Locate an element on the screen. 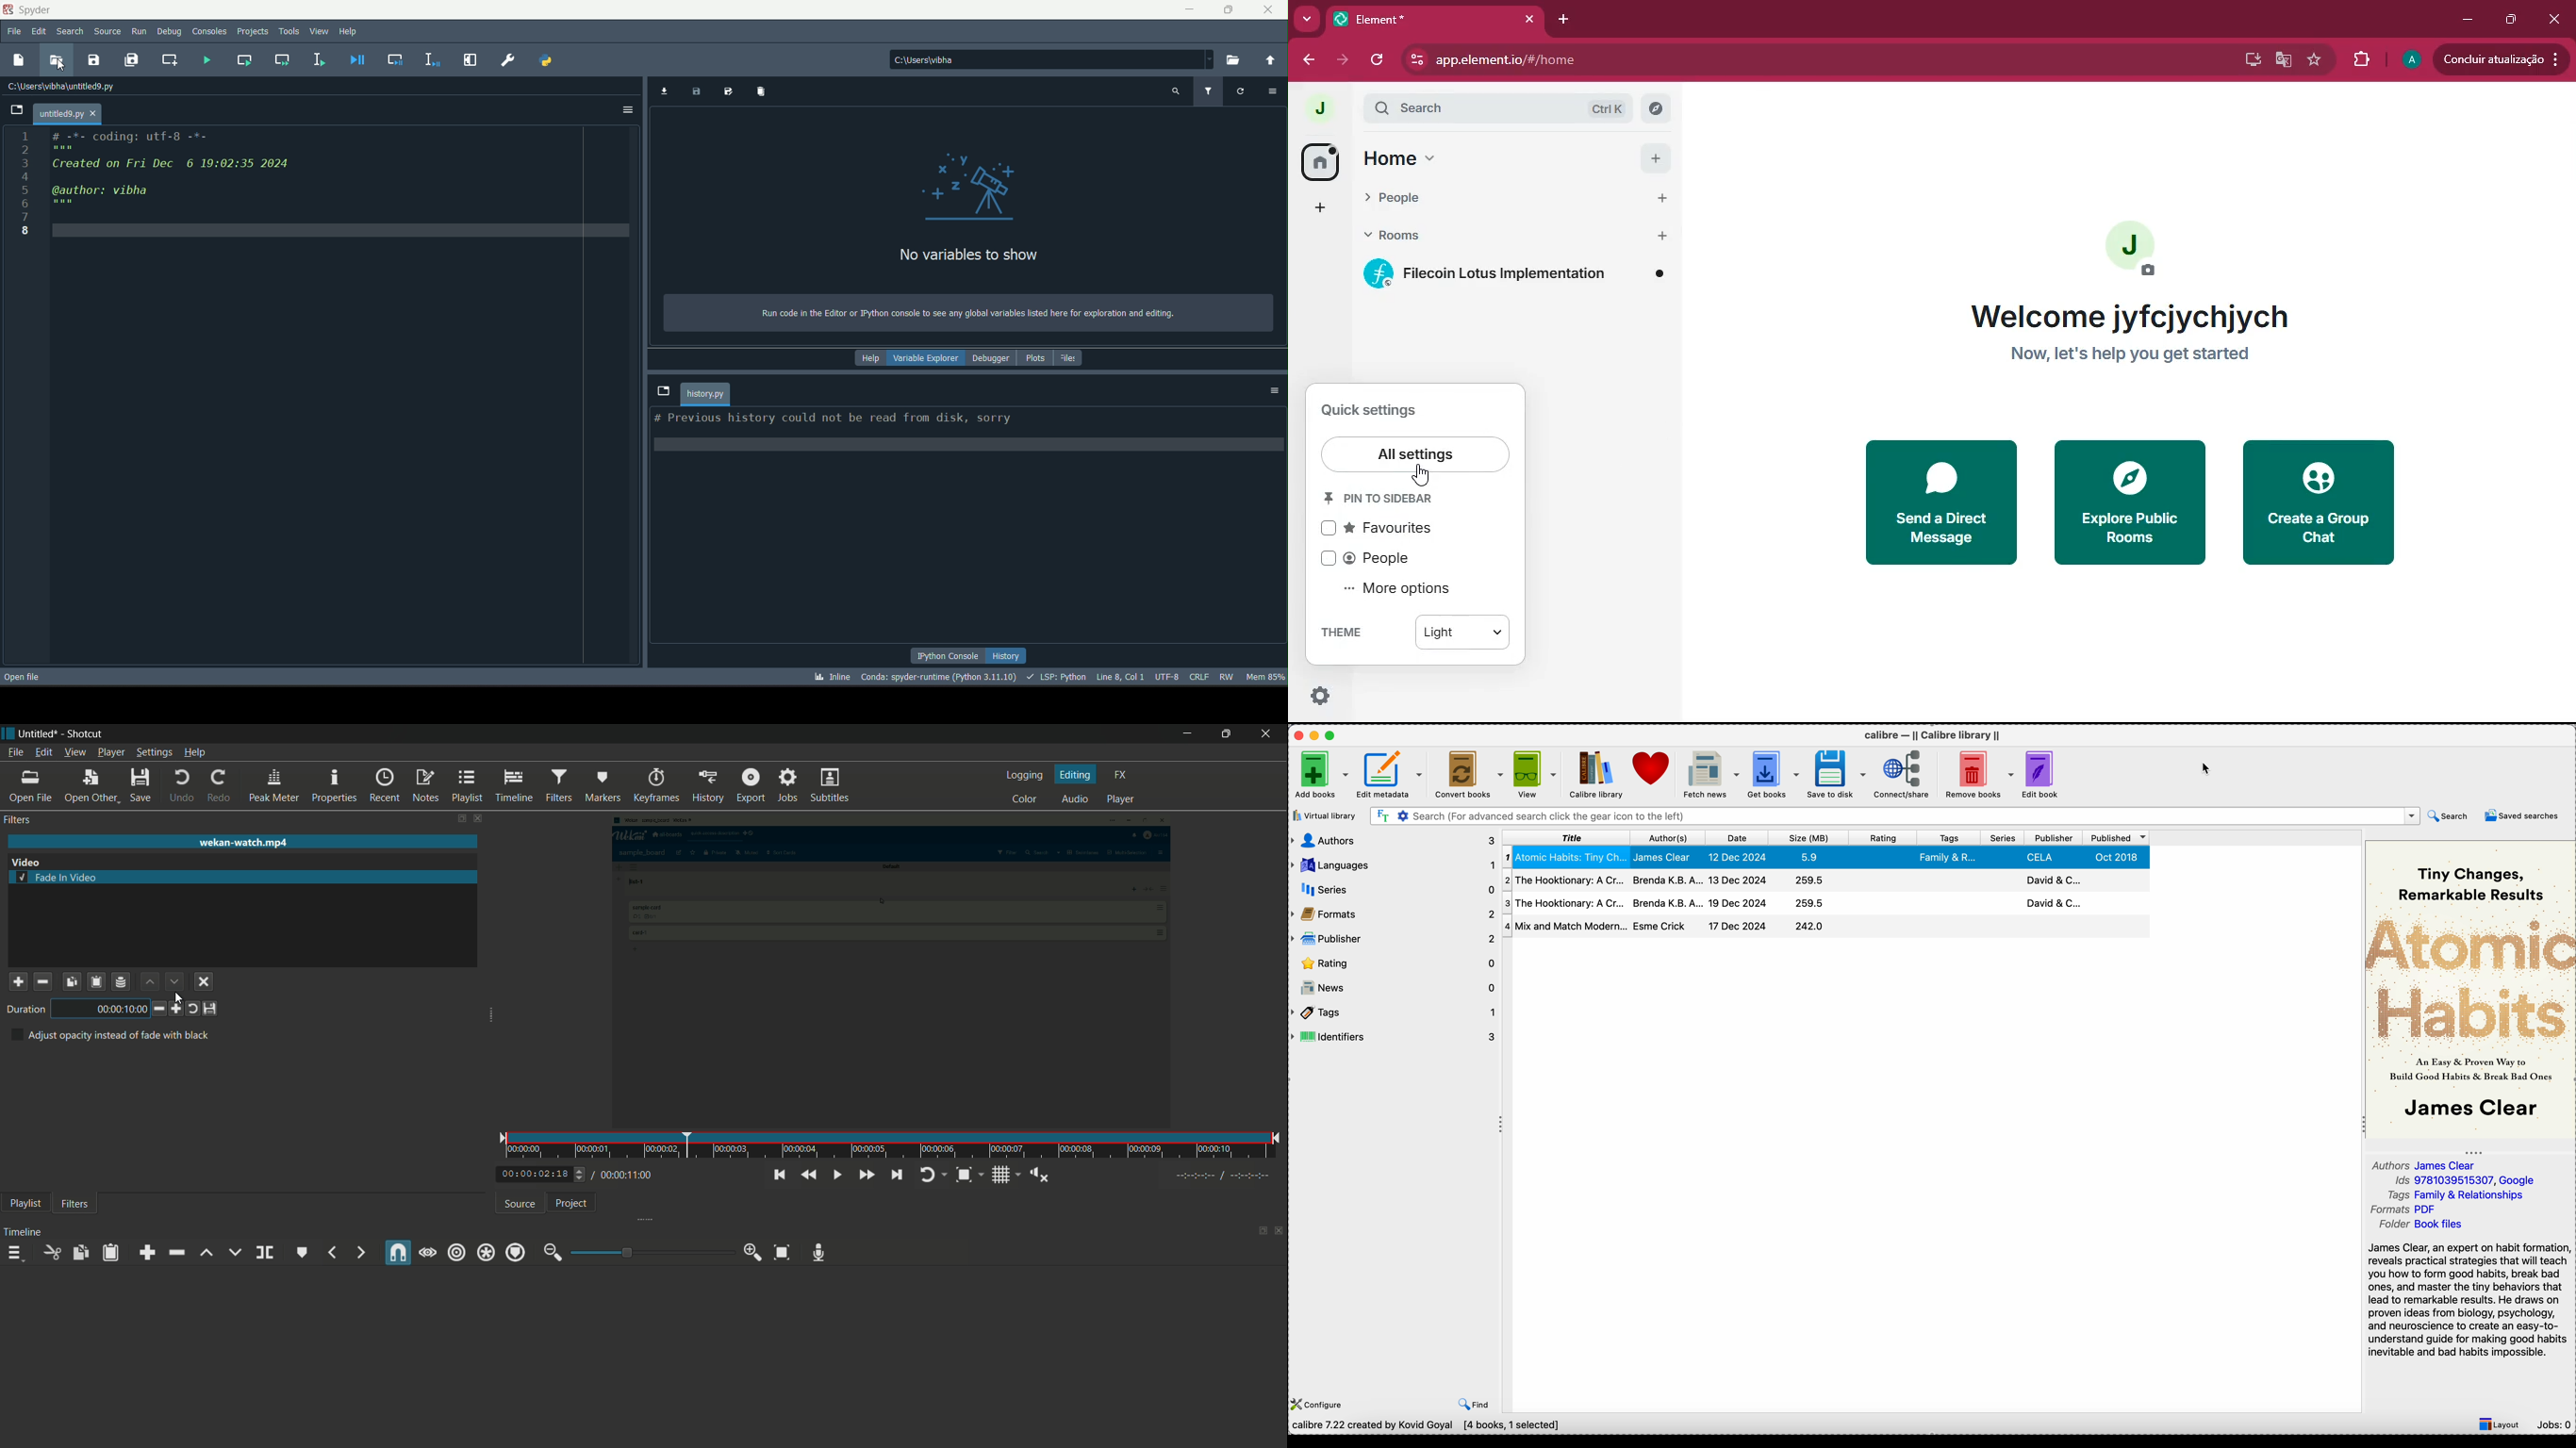 This screenshot has height=1456, width=2576. date is located at coordinates (1735, 838).